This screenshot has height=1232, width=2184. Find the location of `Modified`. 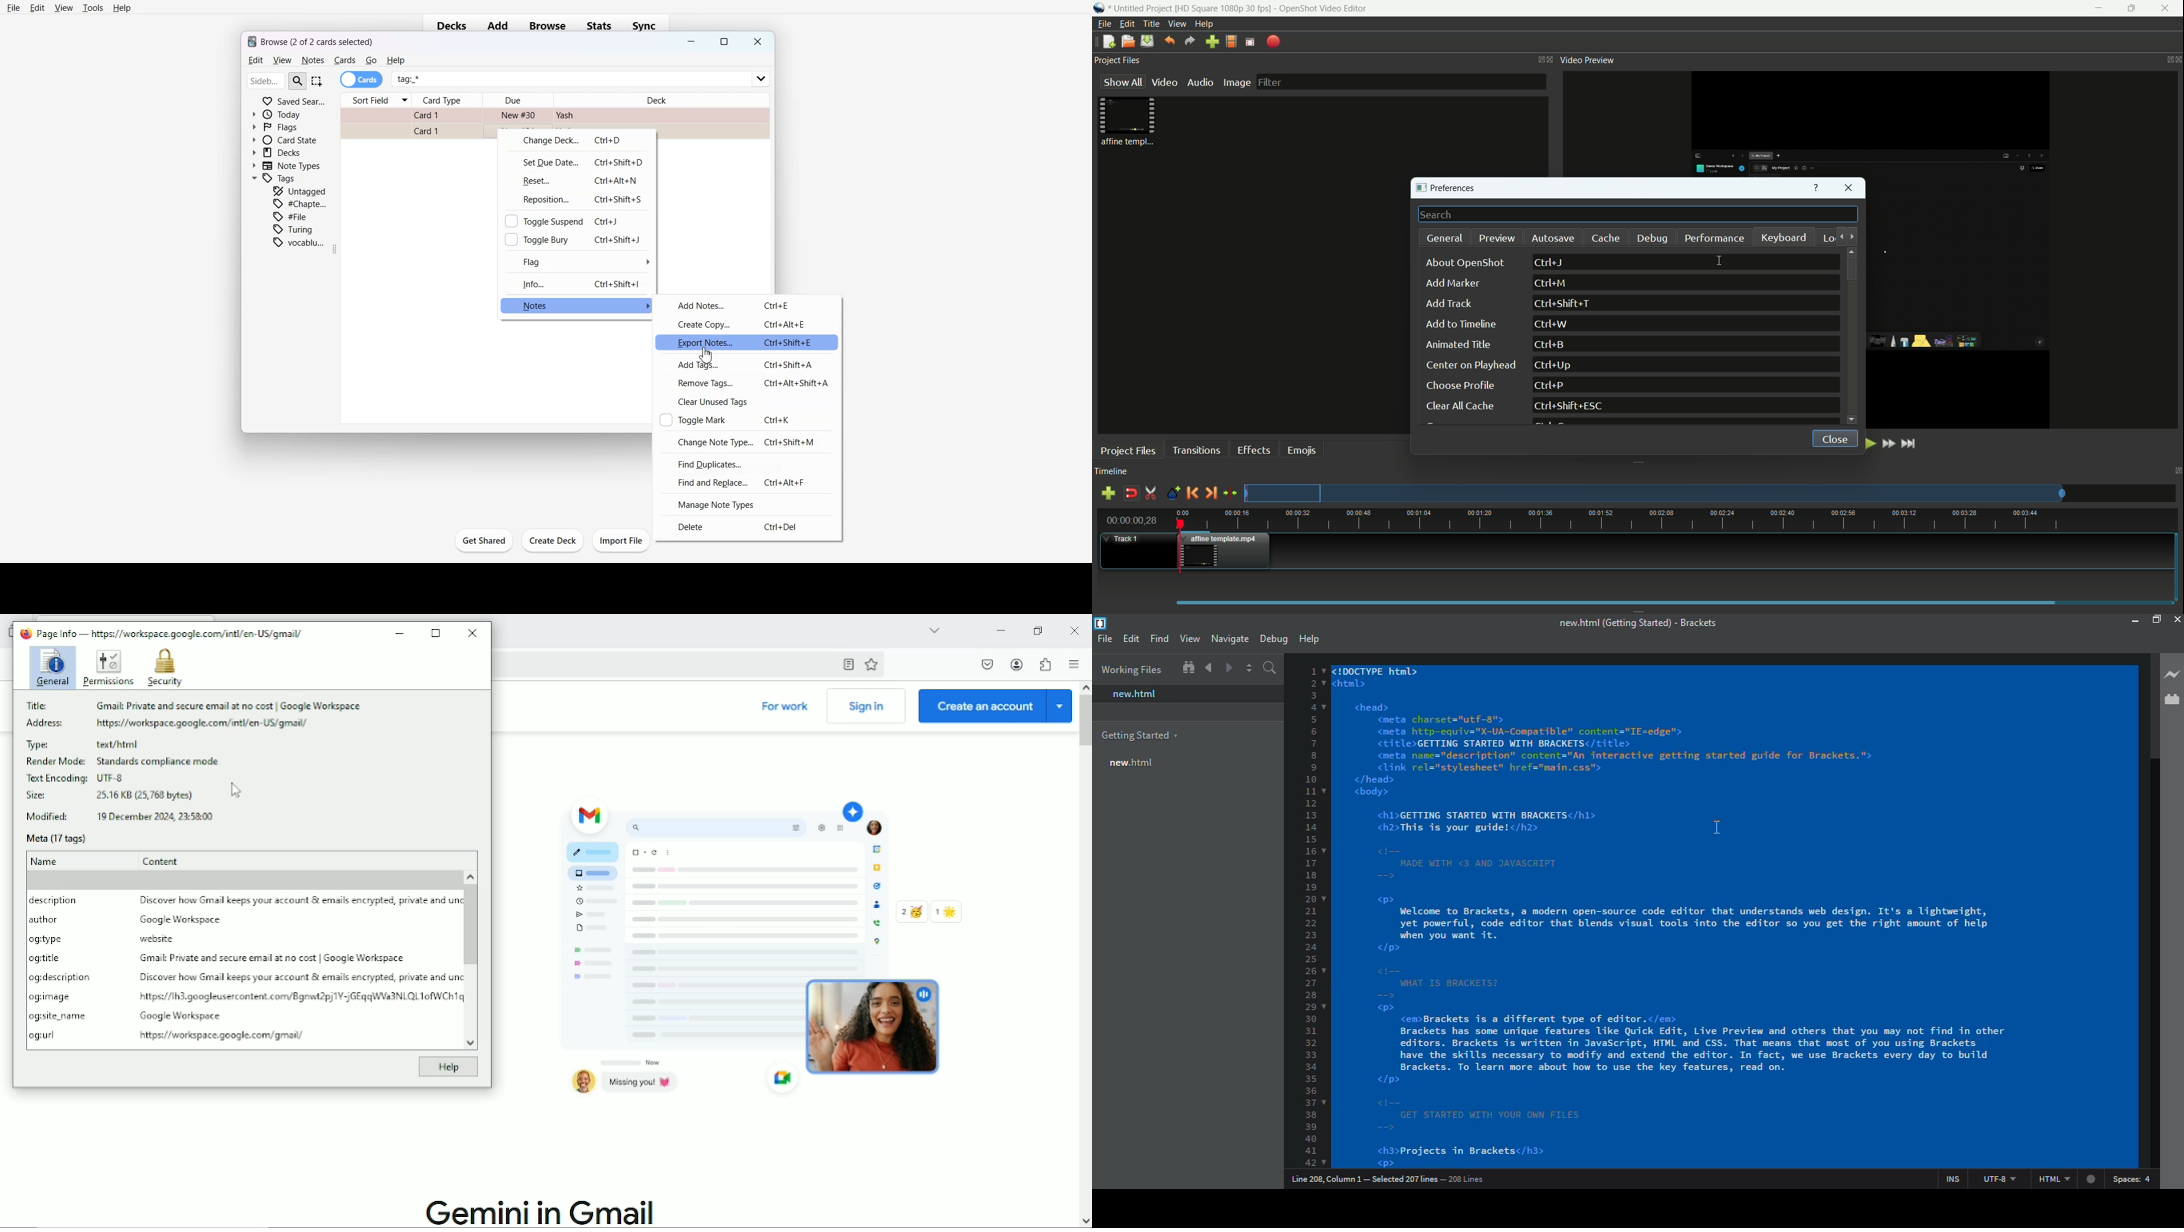

Modified is located at coordinates (47, 816).